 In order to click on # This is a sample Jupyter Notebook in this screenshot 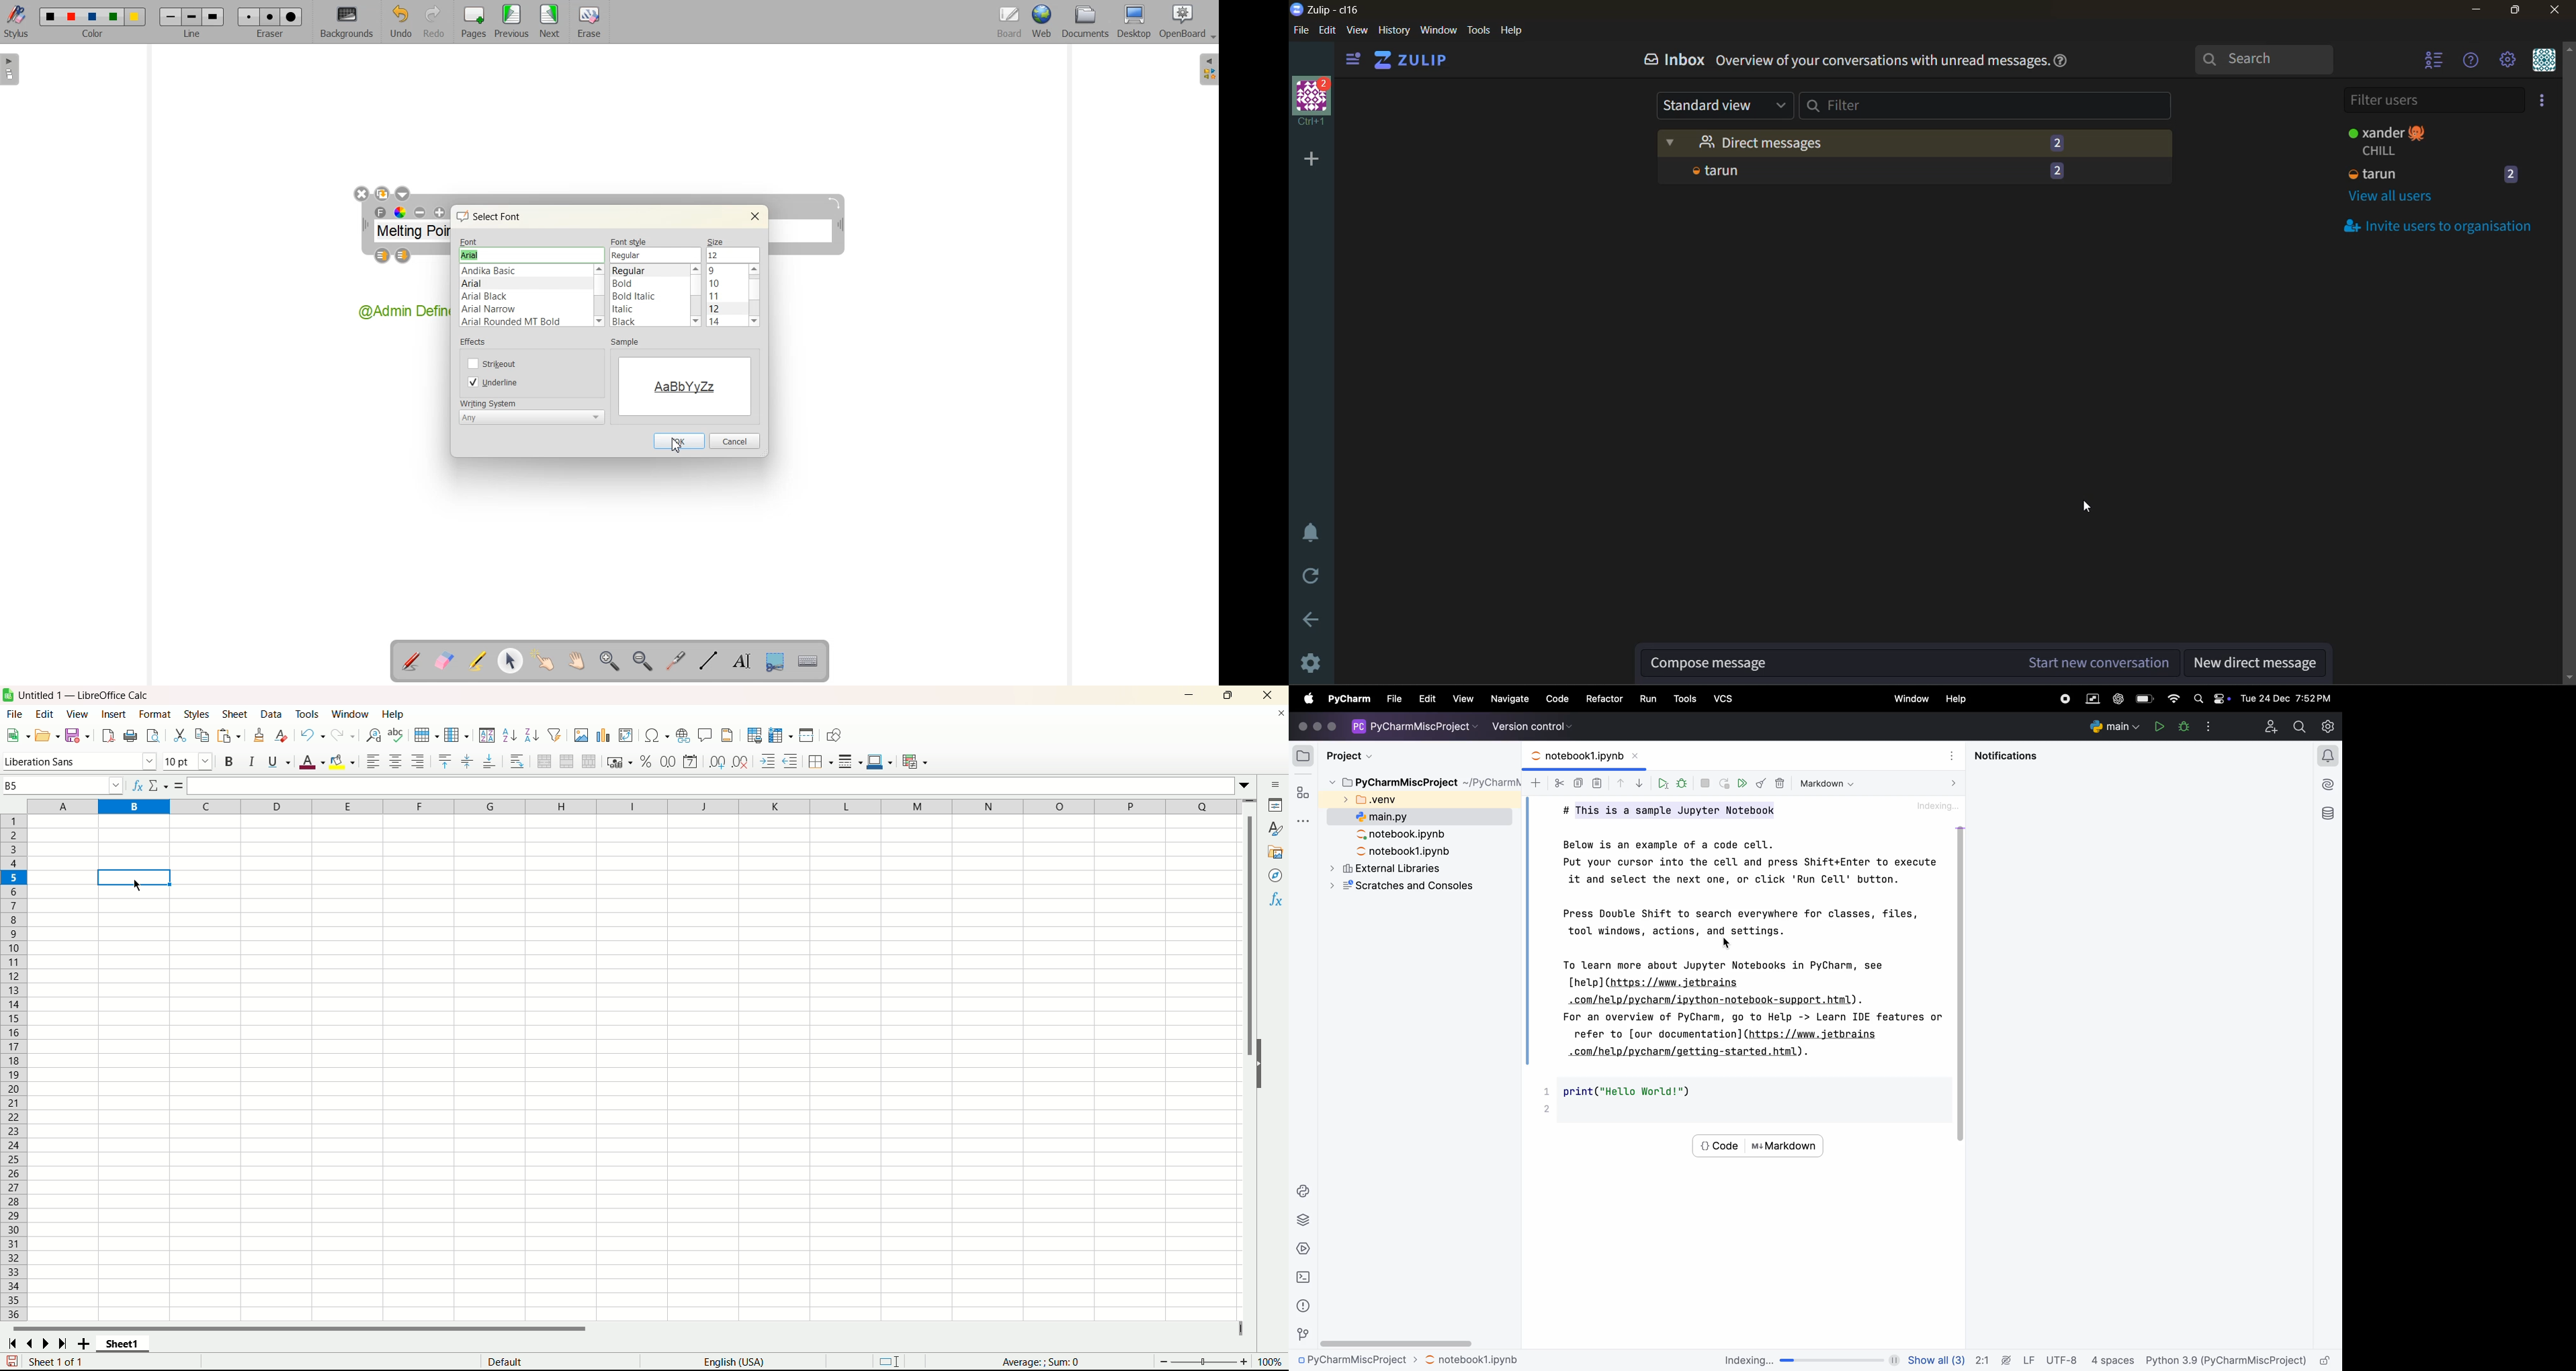, I will do `click(1677, 812)`.